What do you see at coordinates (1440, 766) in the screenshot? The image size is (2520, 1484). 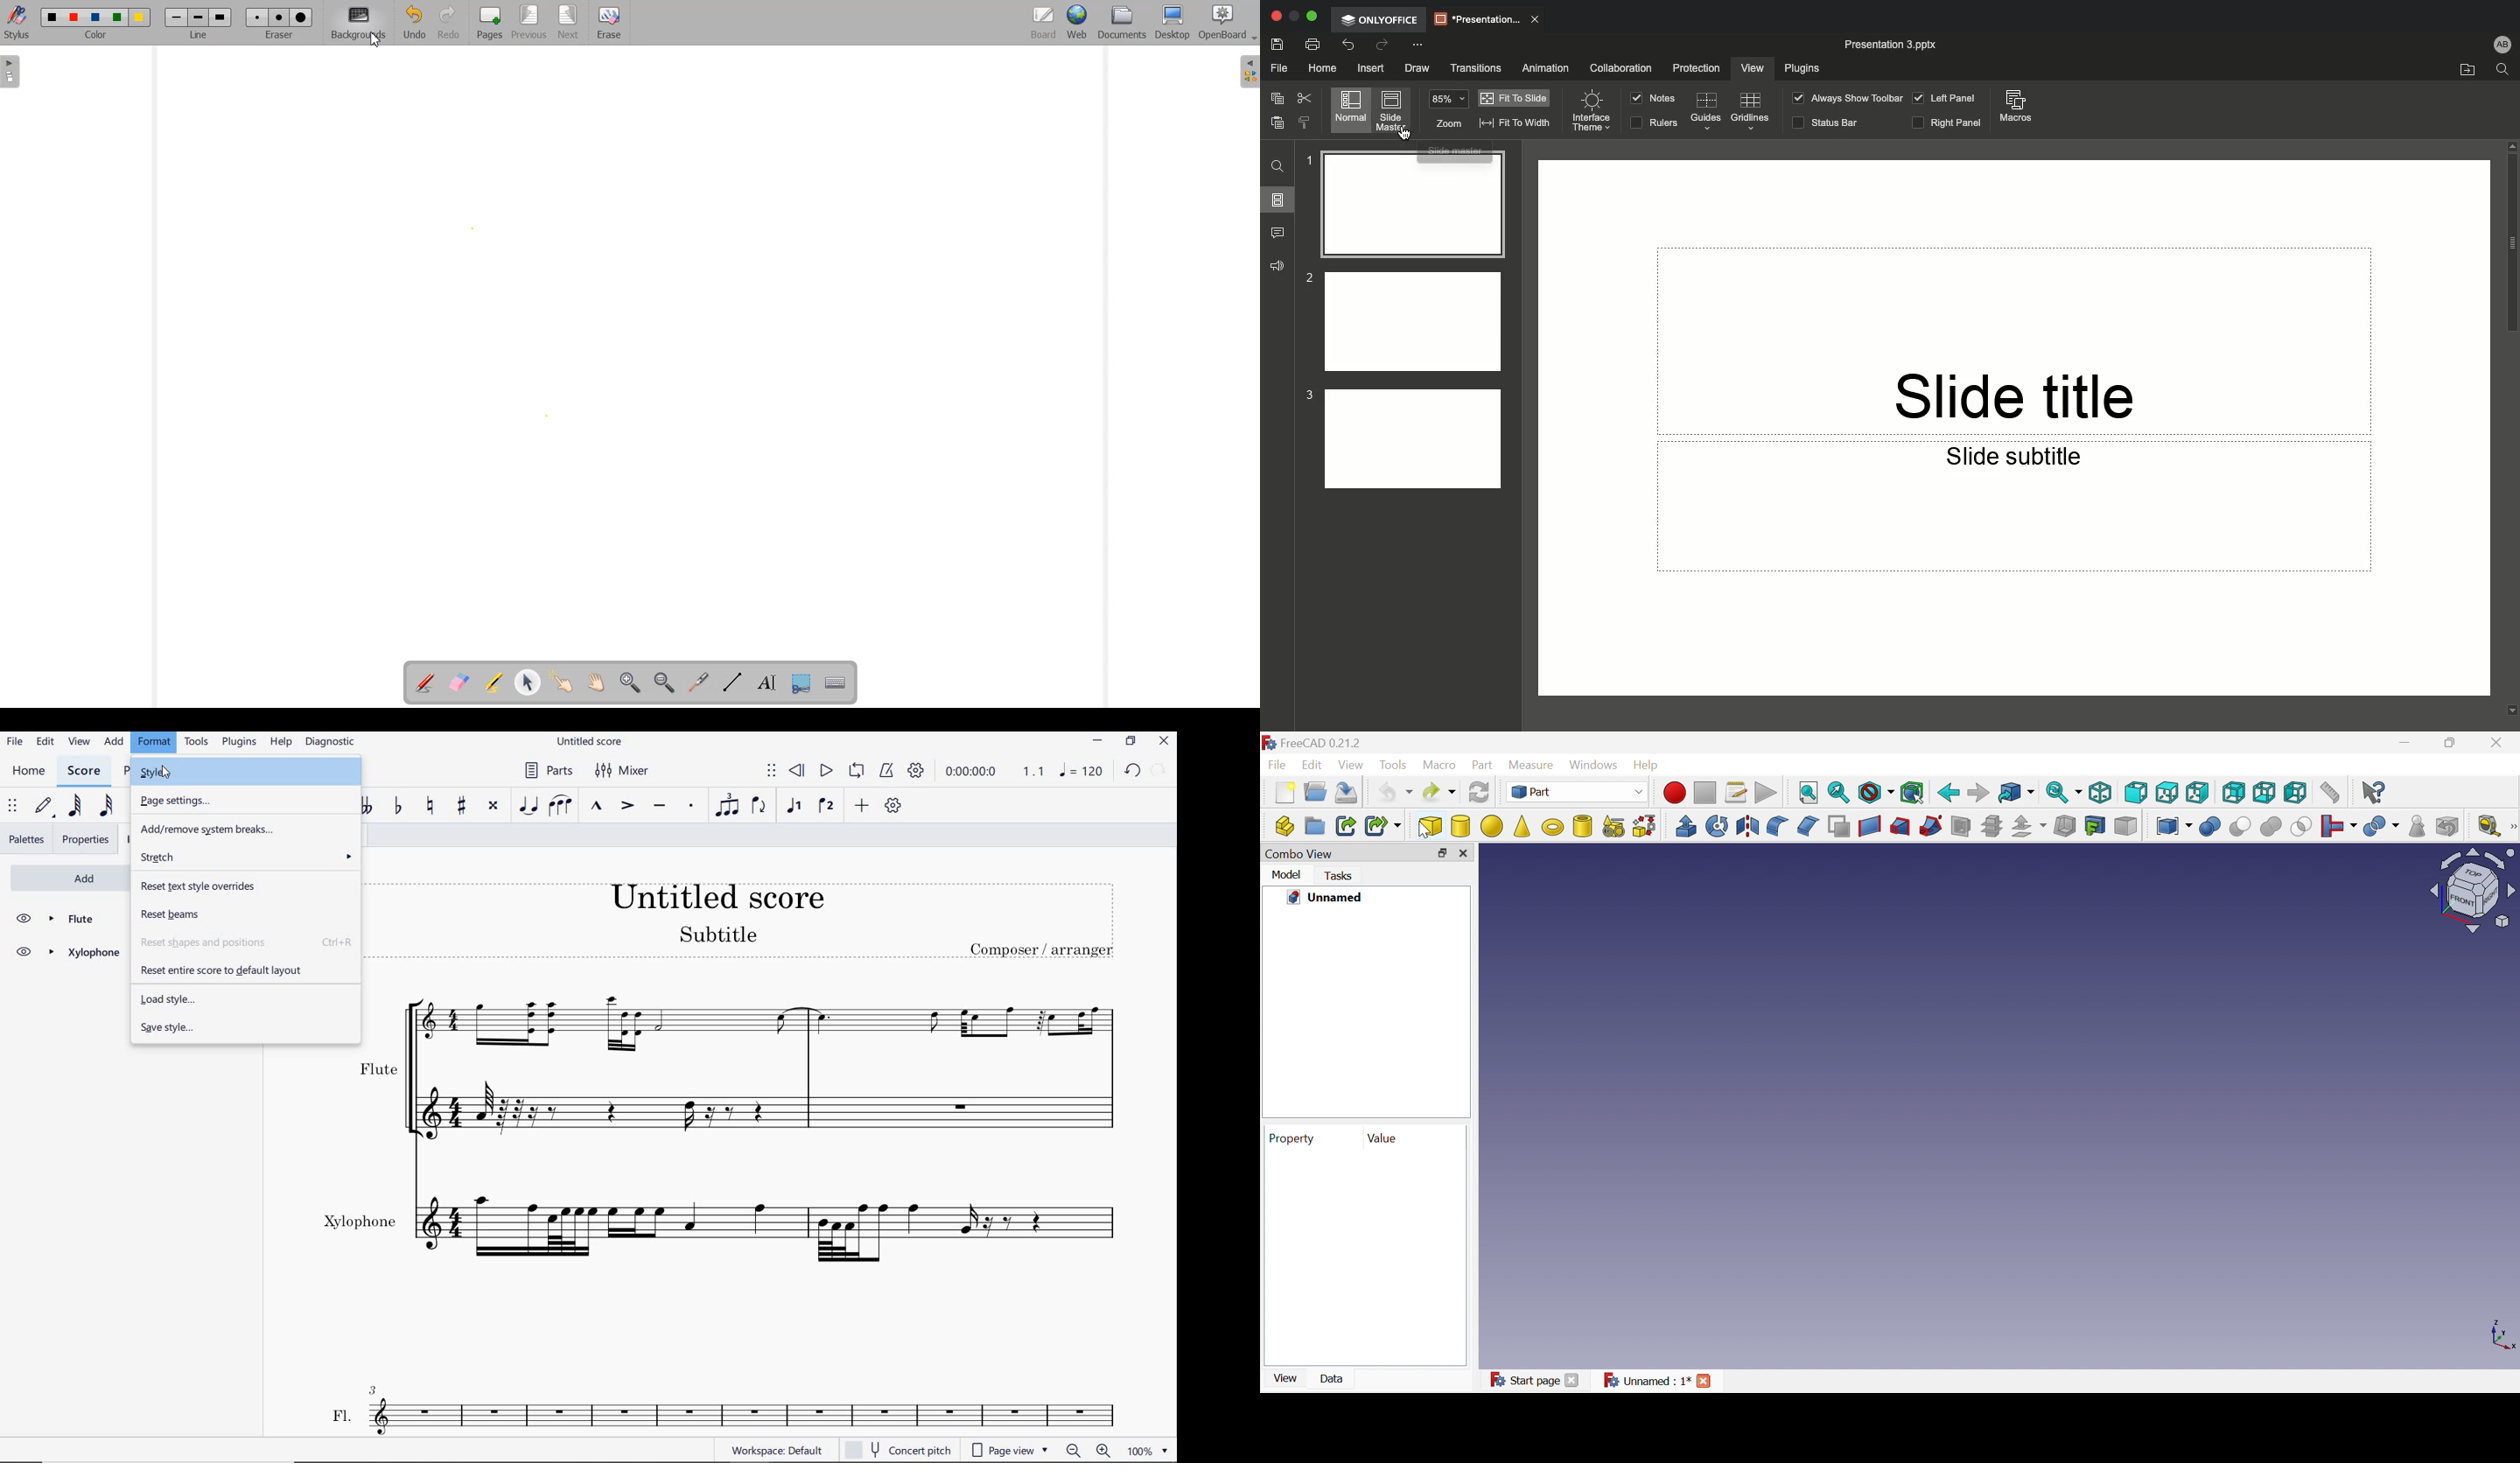 I see `Macro` at bounding box center [1440, 766].